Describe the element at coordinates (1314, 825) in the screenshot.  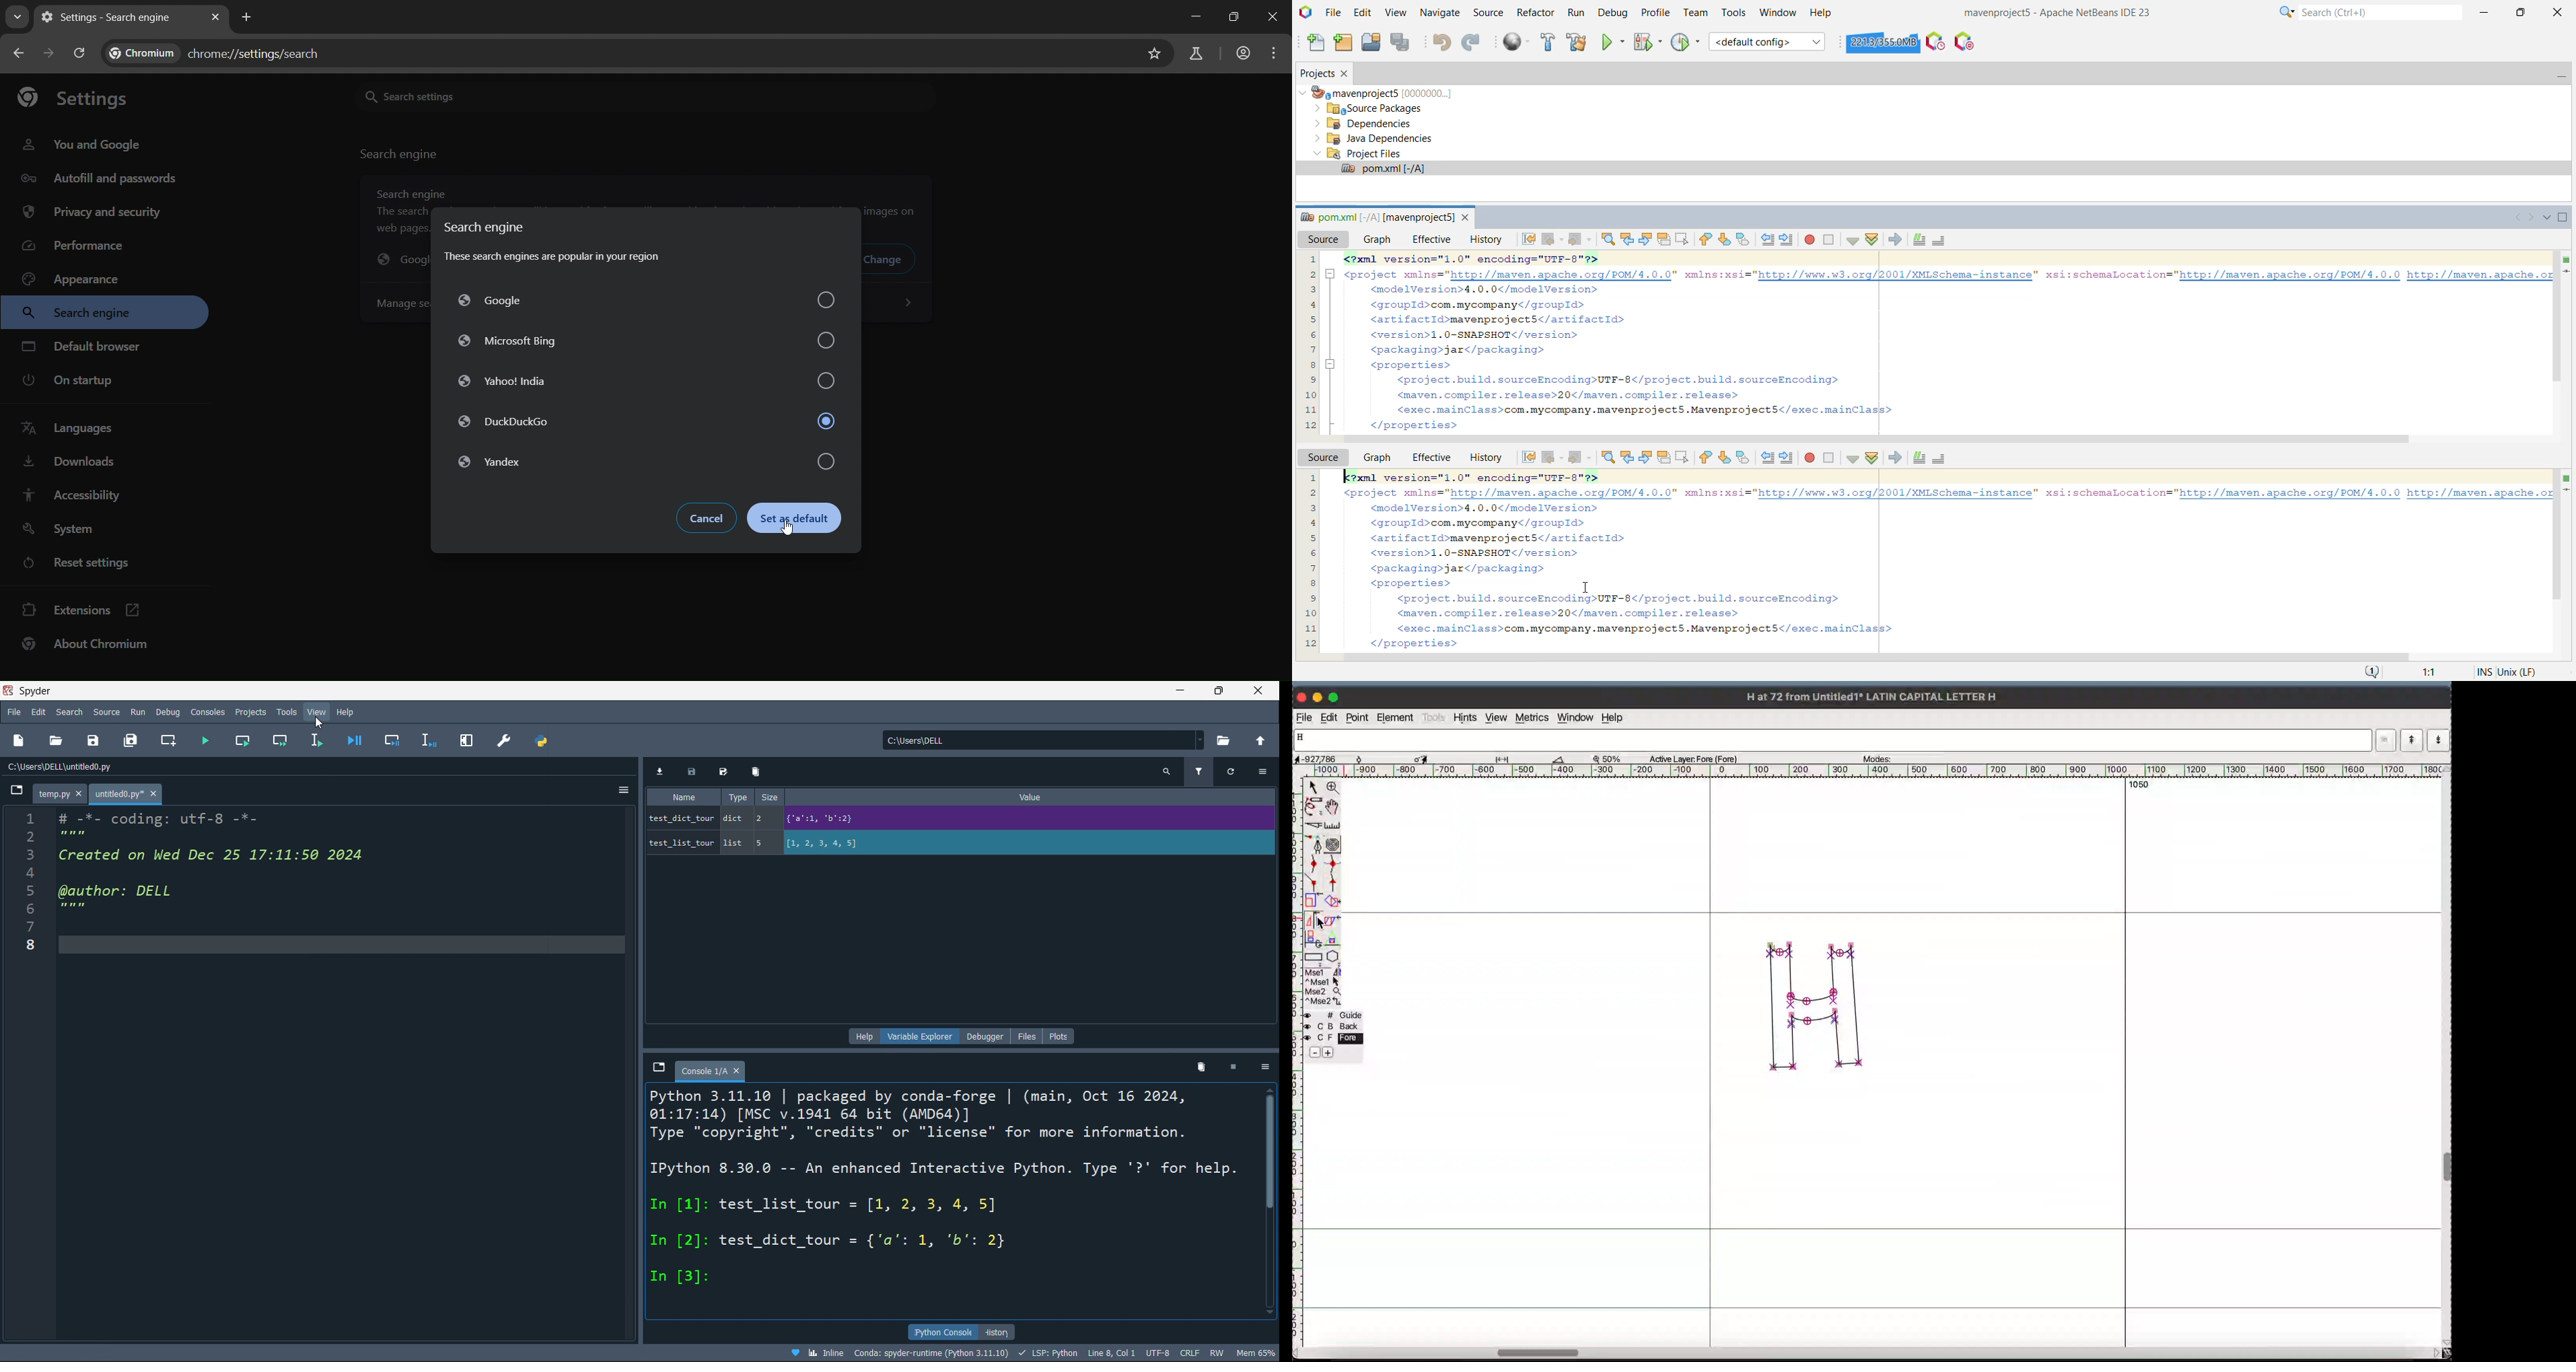
I see `knife` at that location.